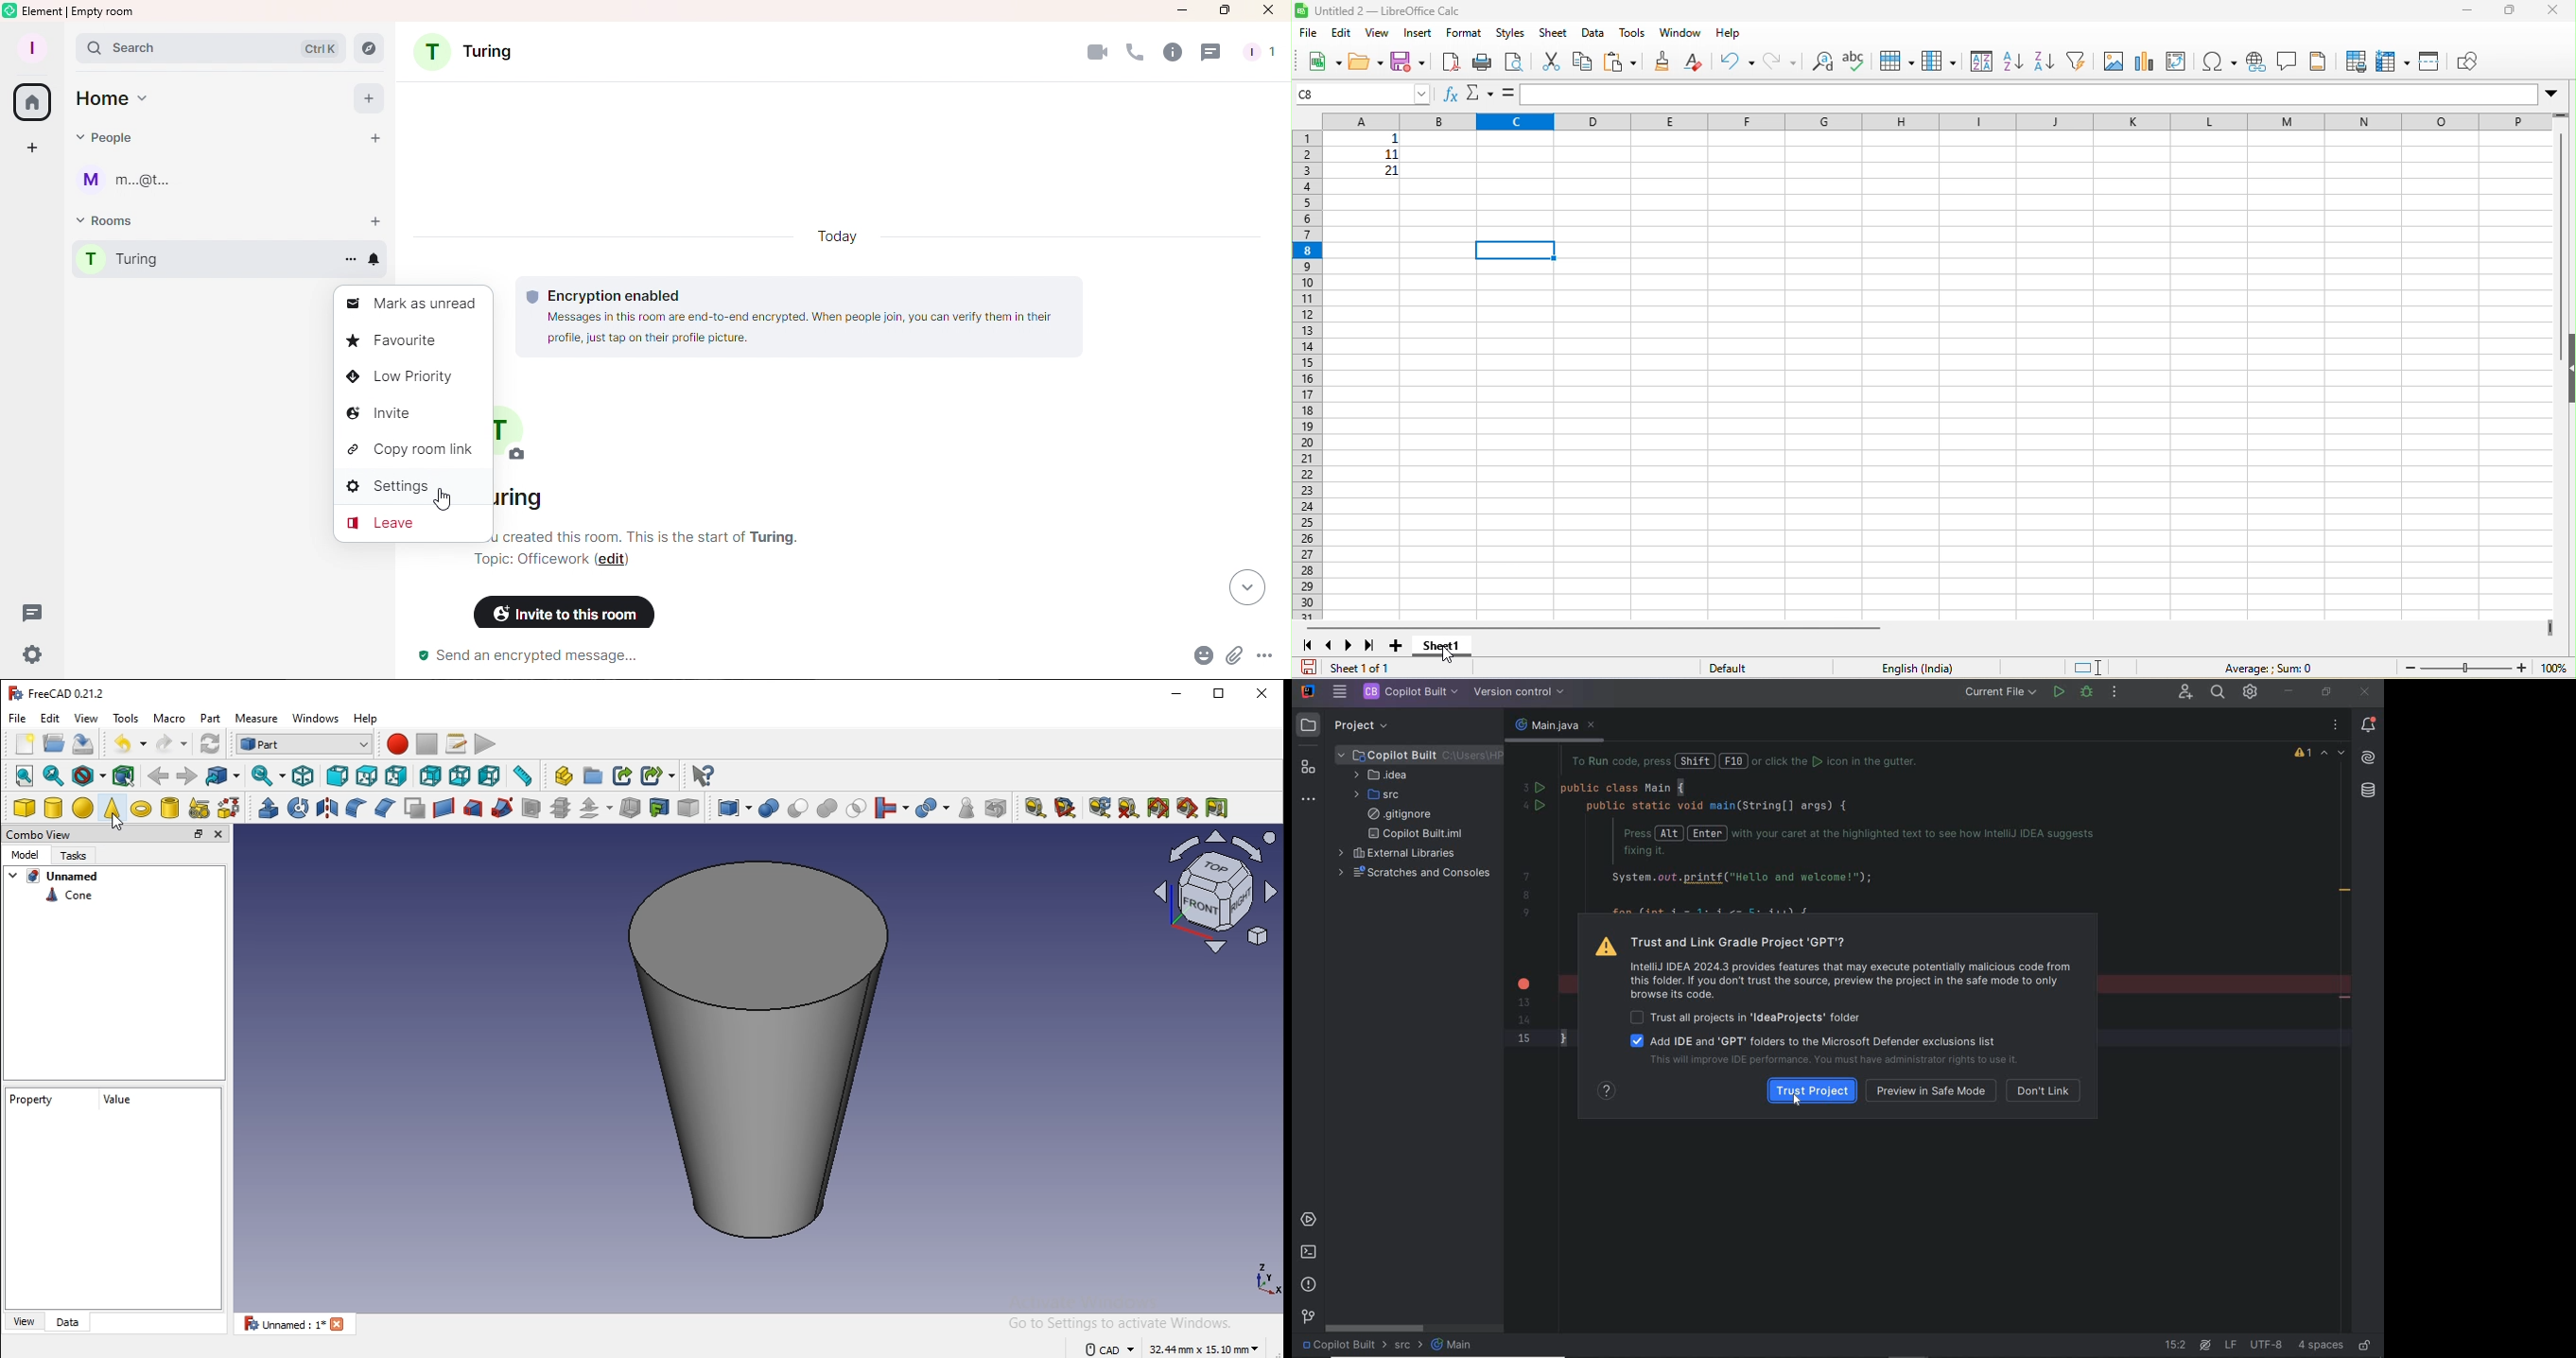  What do you see at coordinates (1397, 646) in the screenshot?
I see `add new sheet` at bounding box center [1397, 646].